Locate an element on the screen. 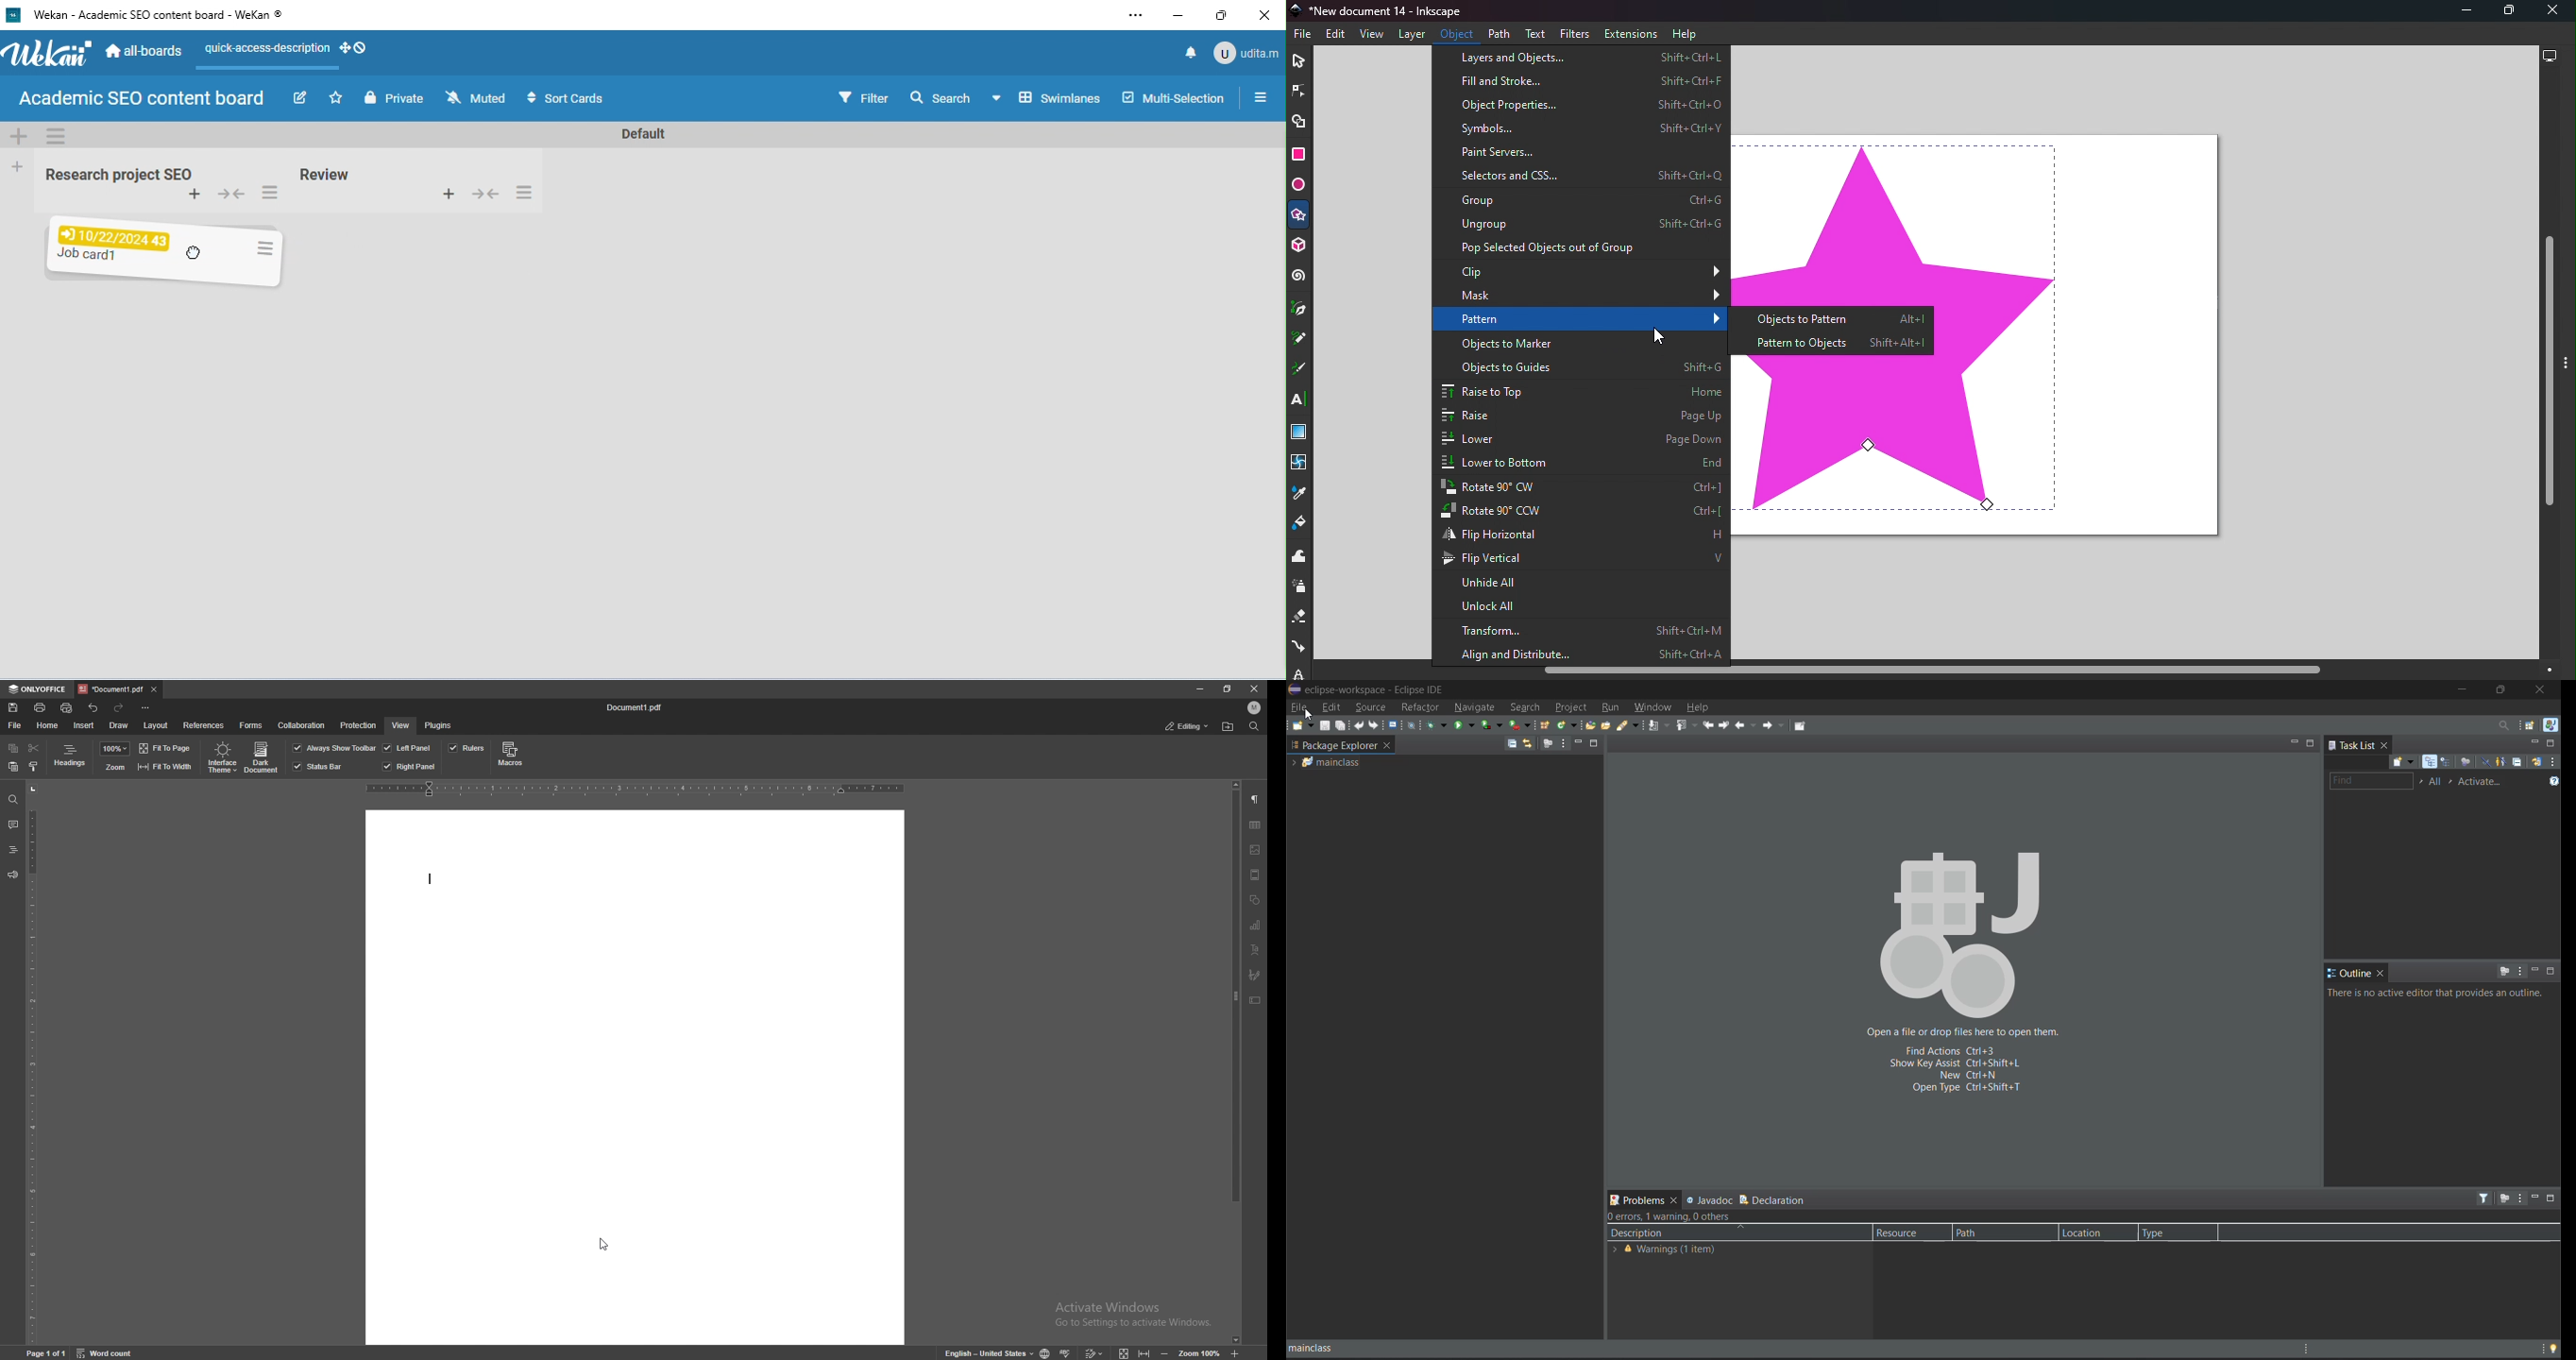 The height and width of the screenshot is (1372, 2576). add card to top of list is located at coordinates (447, 192).